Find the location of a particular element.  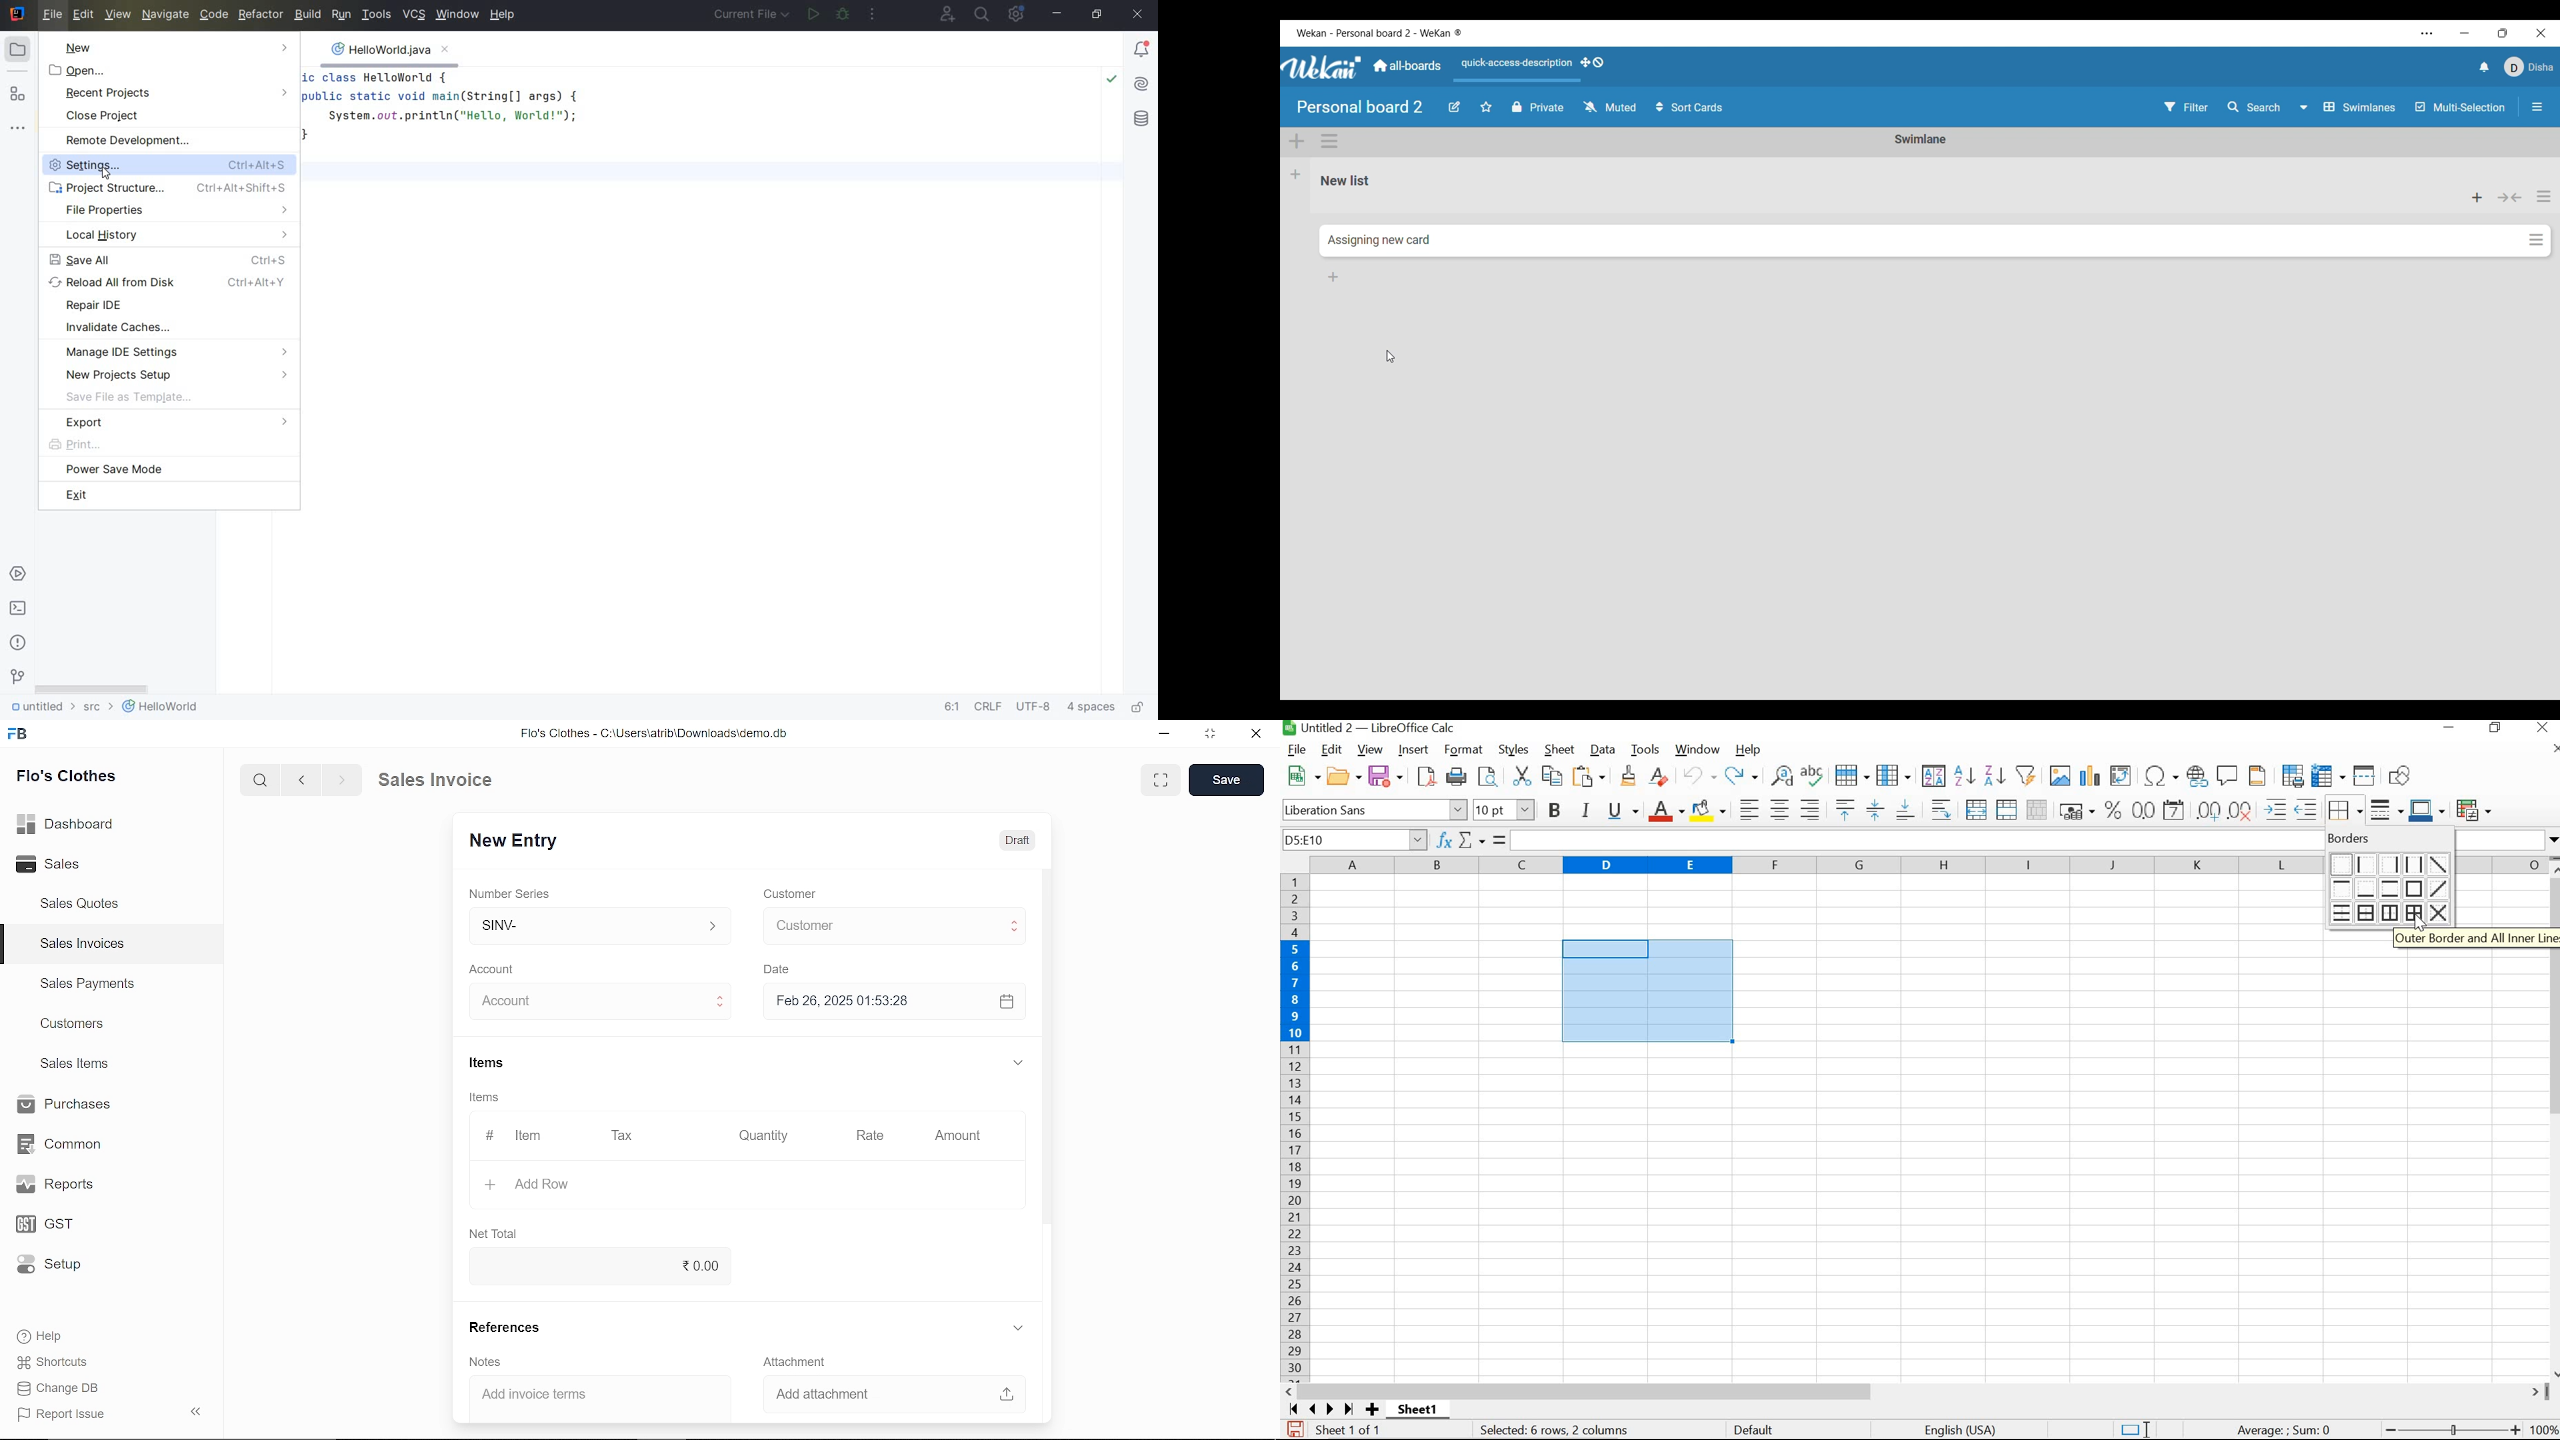

WRAP TEXT is located at coordinates (1941, 809).